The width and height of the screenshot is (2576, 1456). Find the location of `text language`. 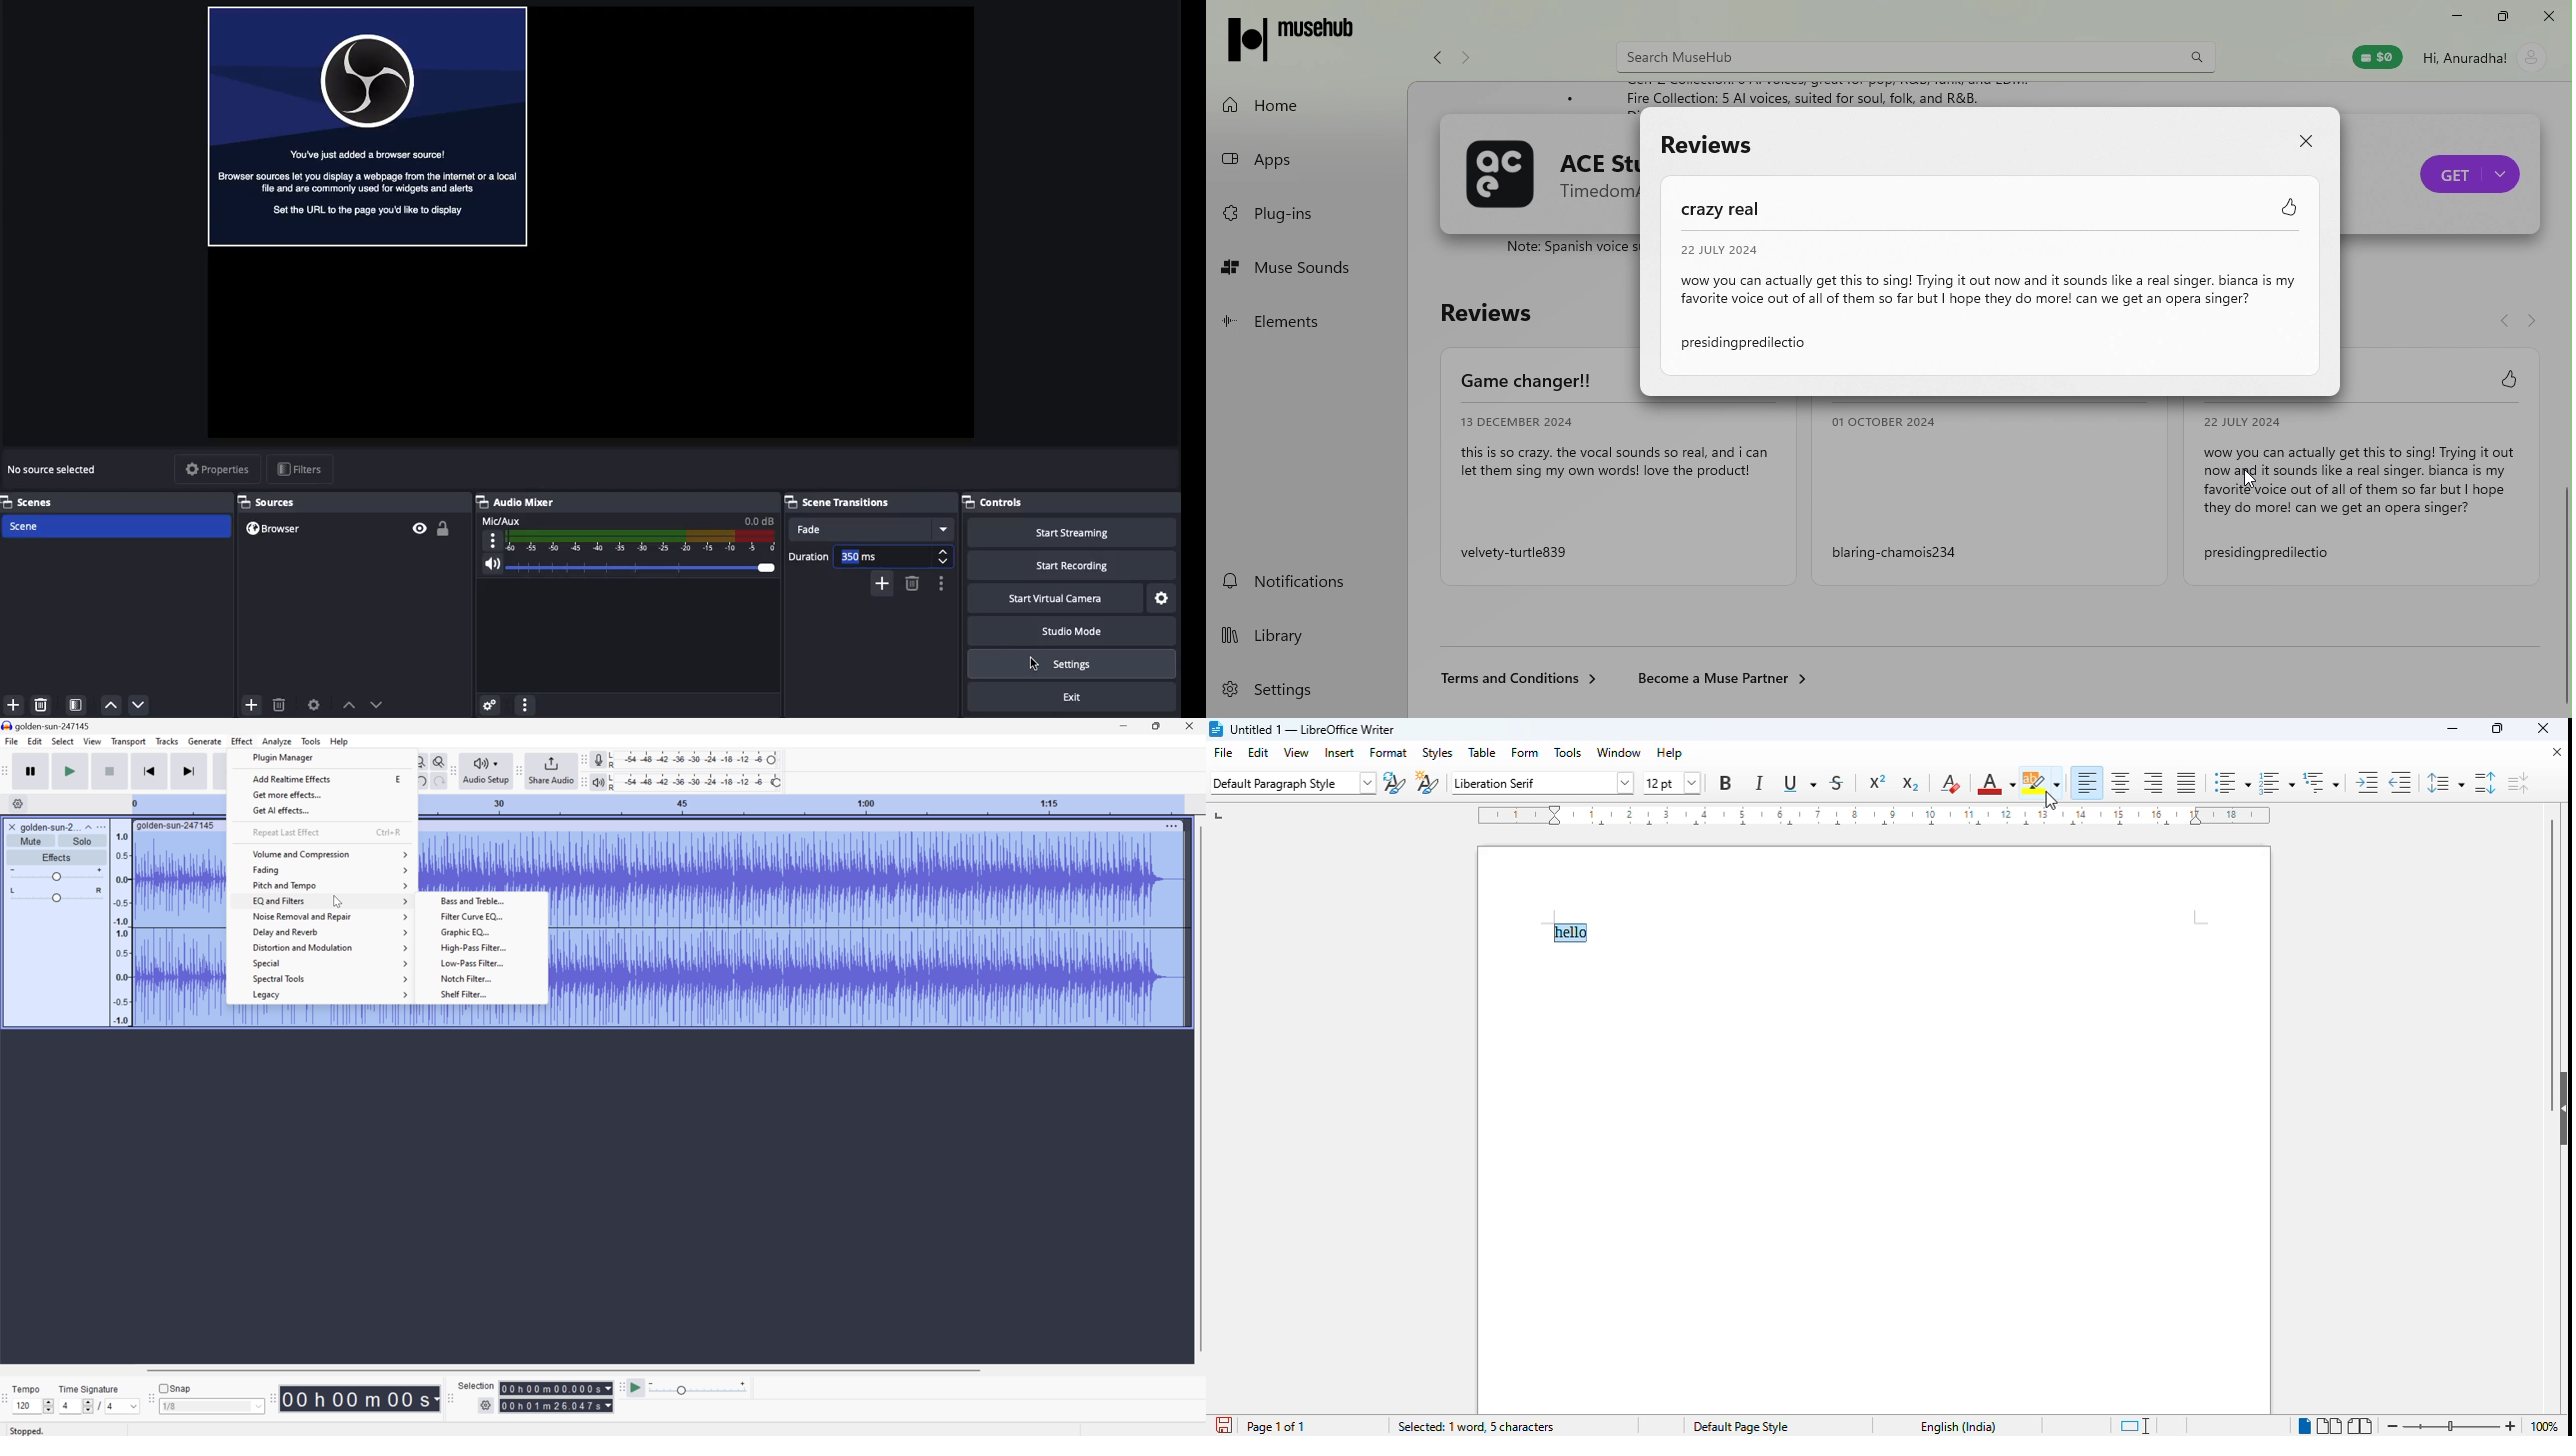

text language is located at coordinates (1946, 1427).